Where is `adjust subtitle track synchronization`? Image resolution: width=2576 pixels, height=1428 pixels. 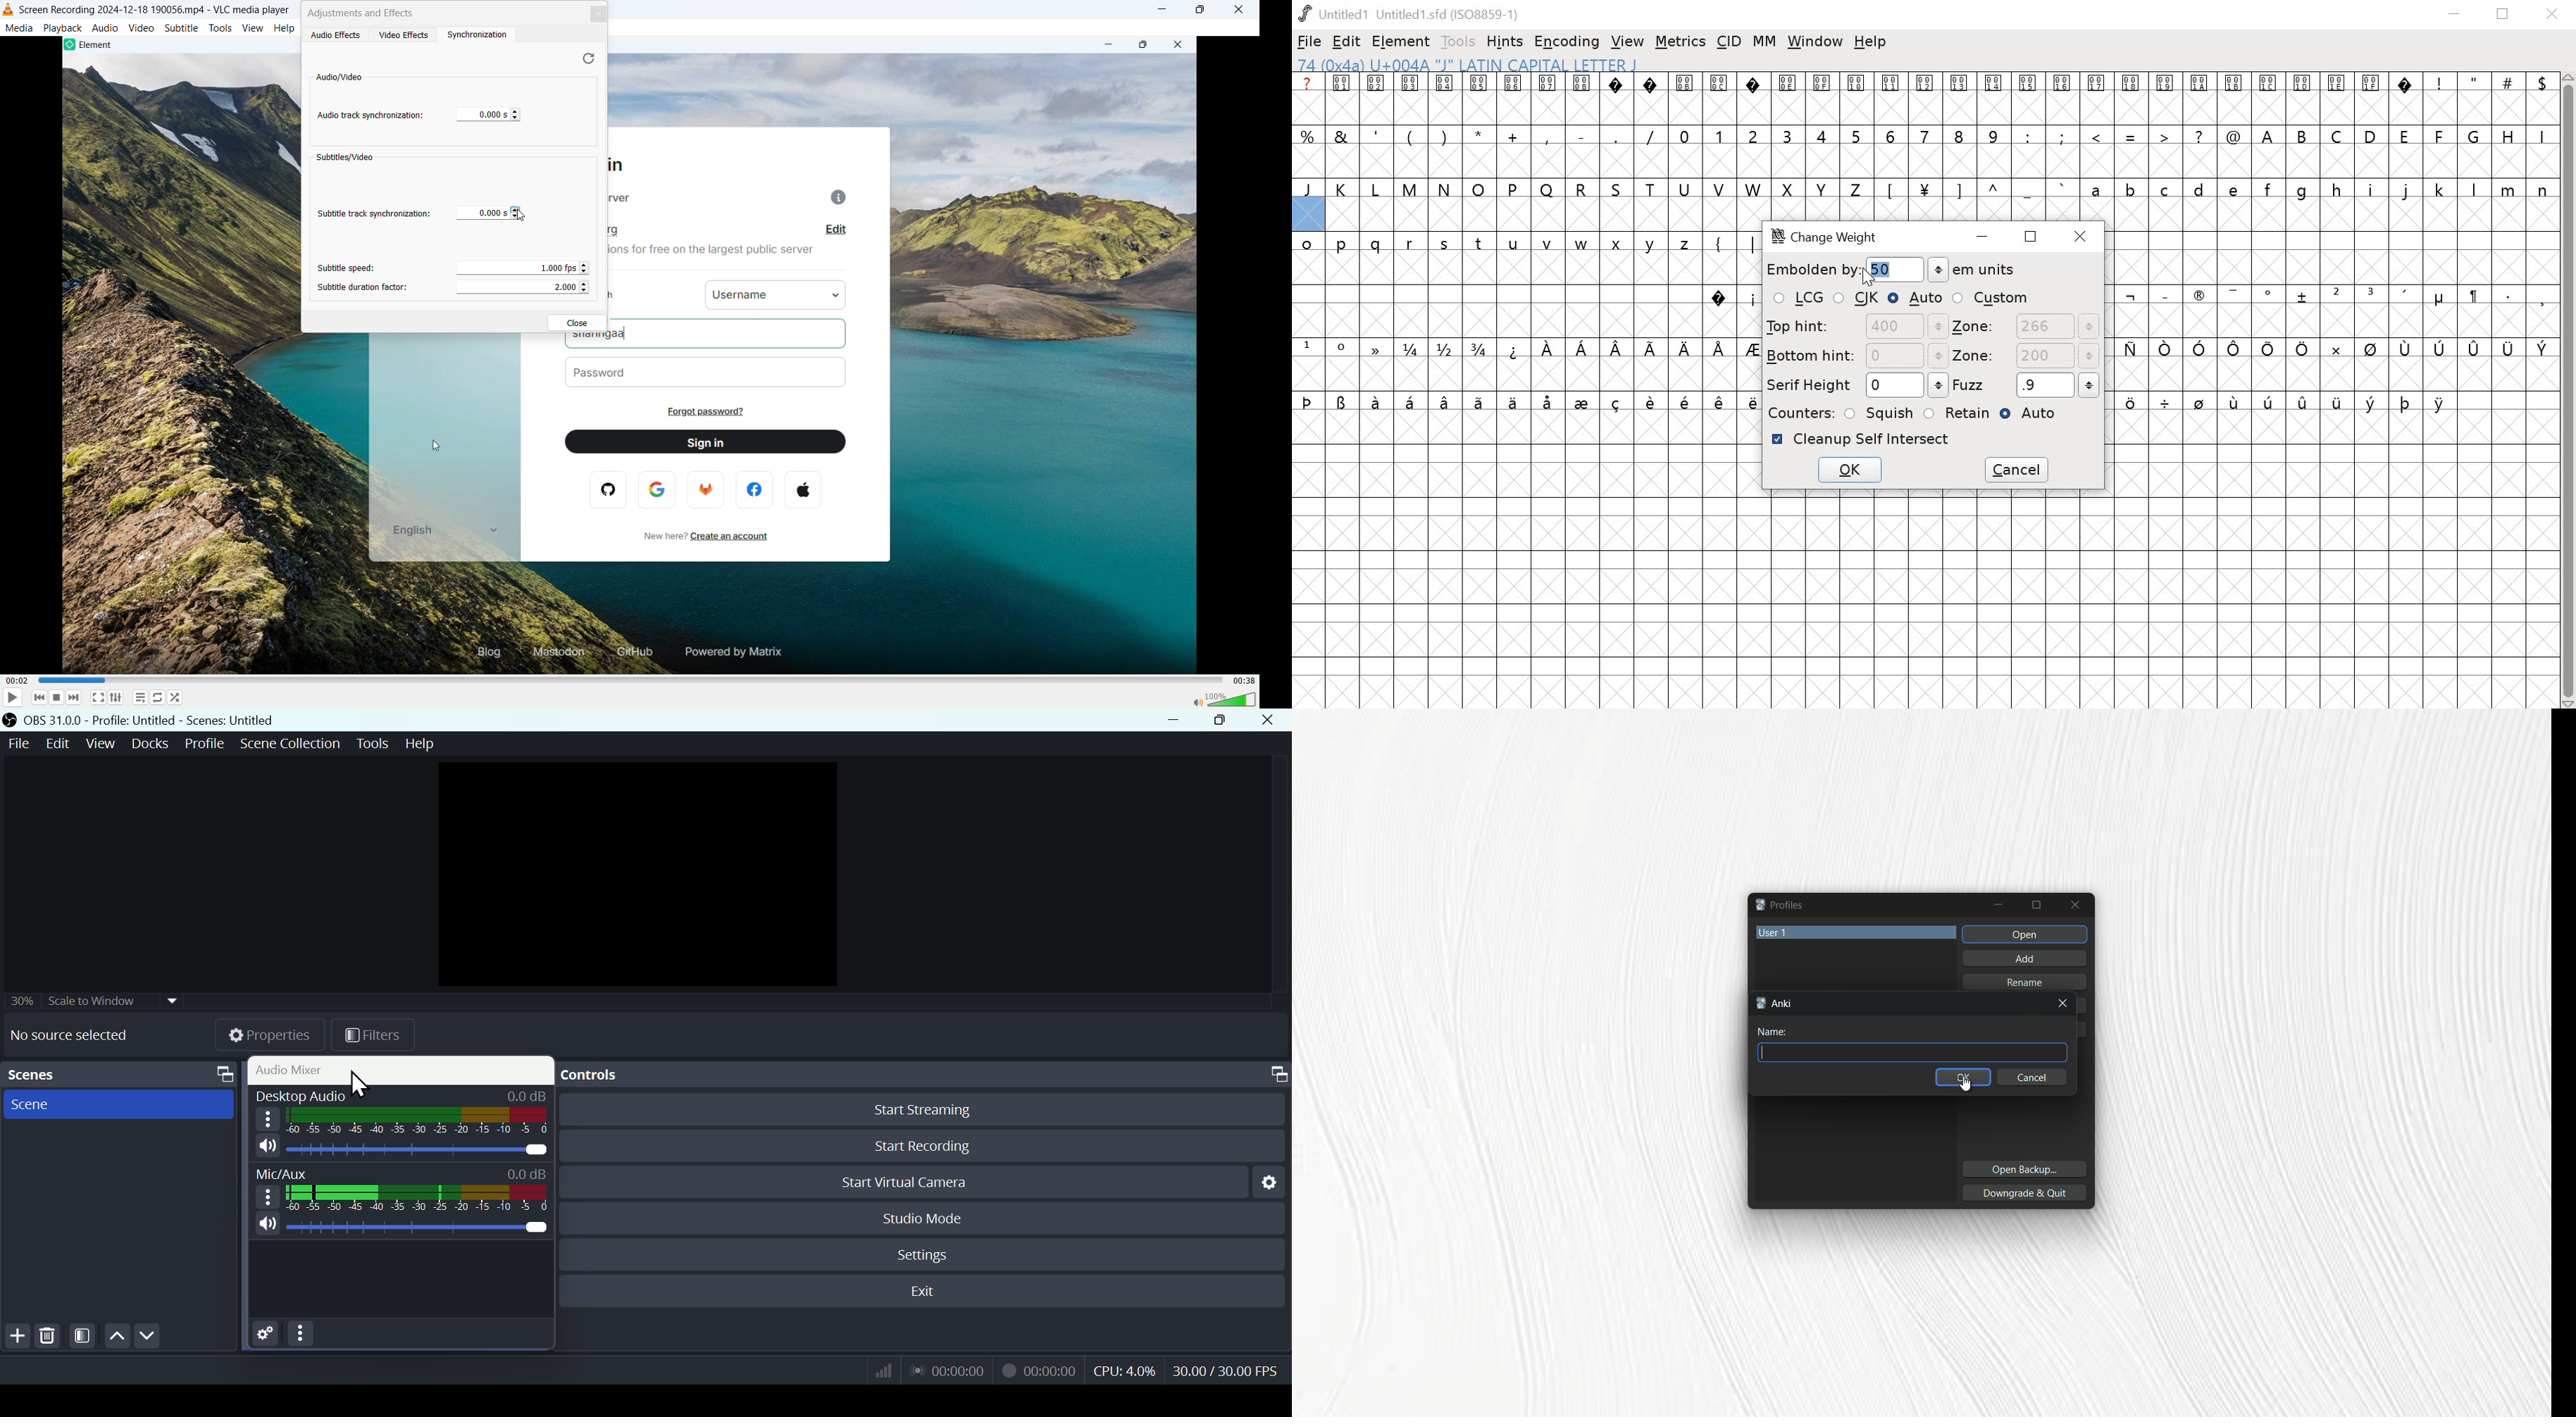 adjust subtitle track synchronization is located at coordinates (516, 213).